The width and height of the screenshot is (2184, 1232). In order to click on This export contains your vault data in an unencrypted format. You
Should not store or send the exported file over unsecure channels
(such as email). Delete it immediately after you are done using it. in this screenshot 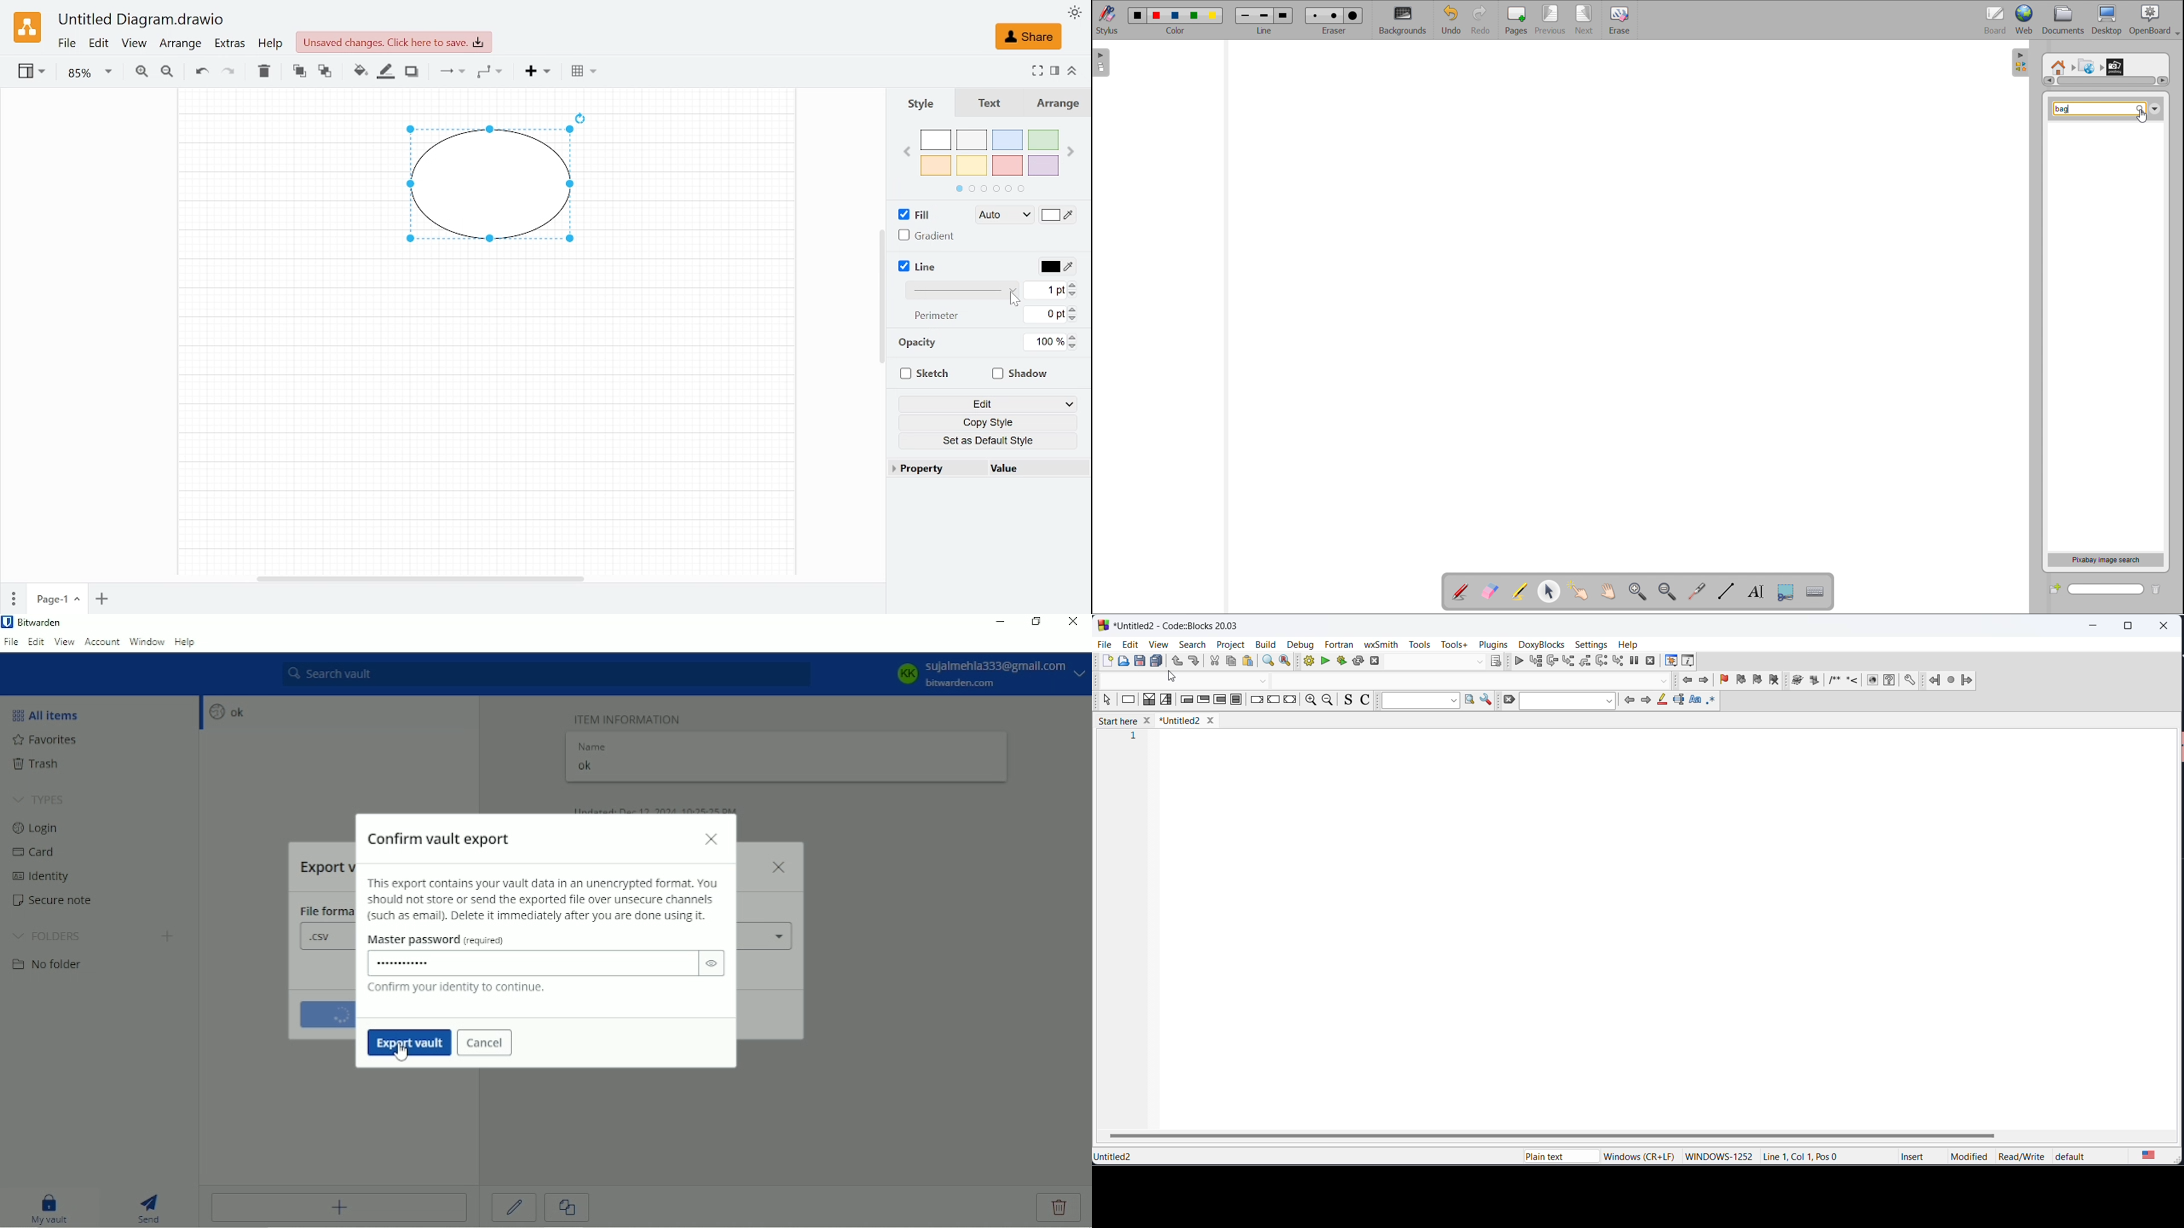, I will do `click(543, 900)`.